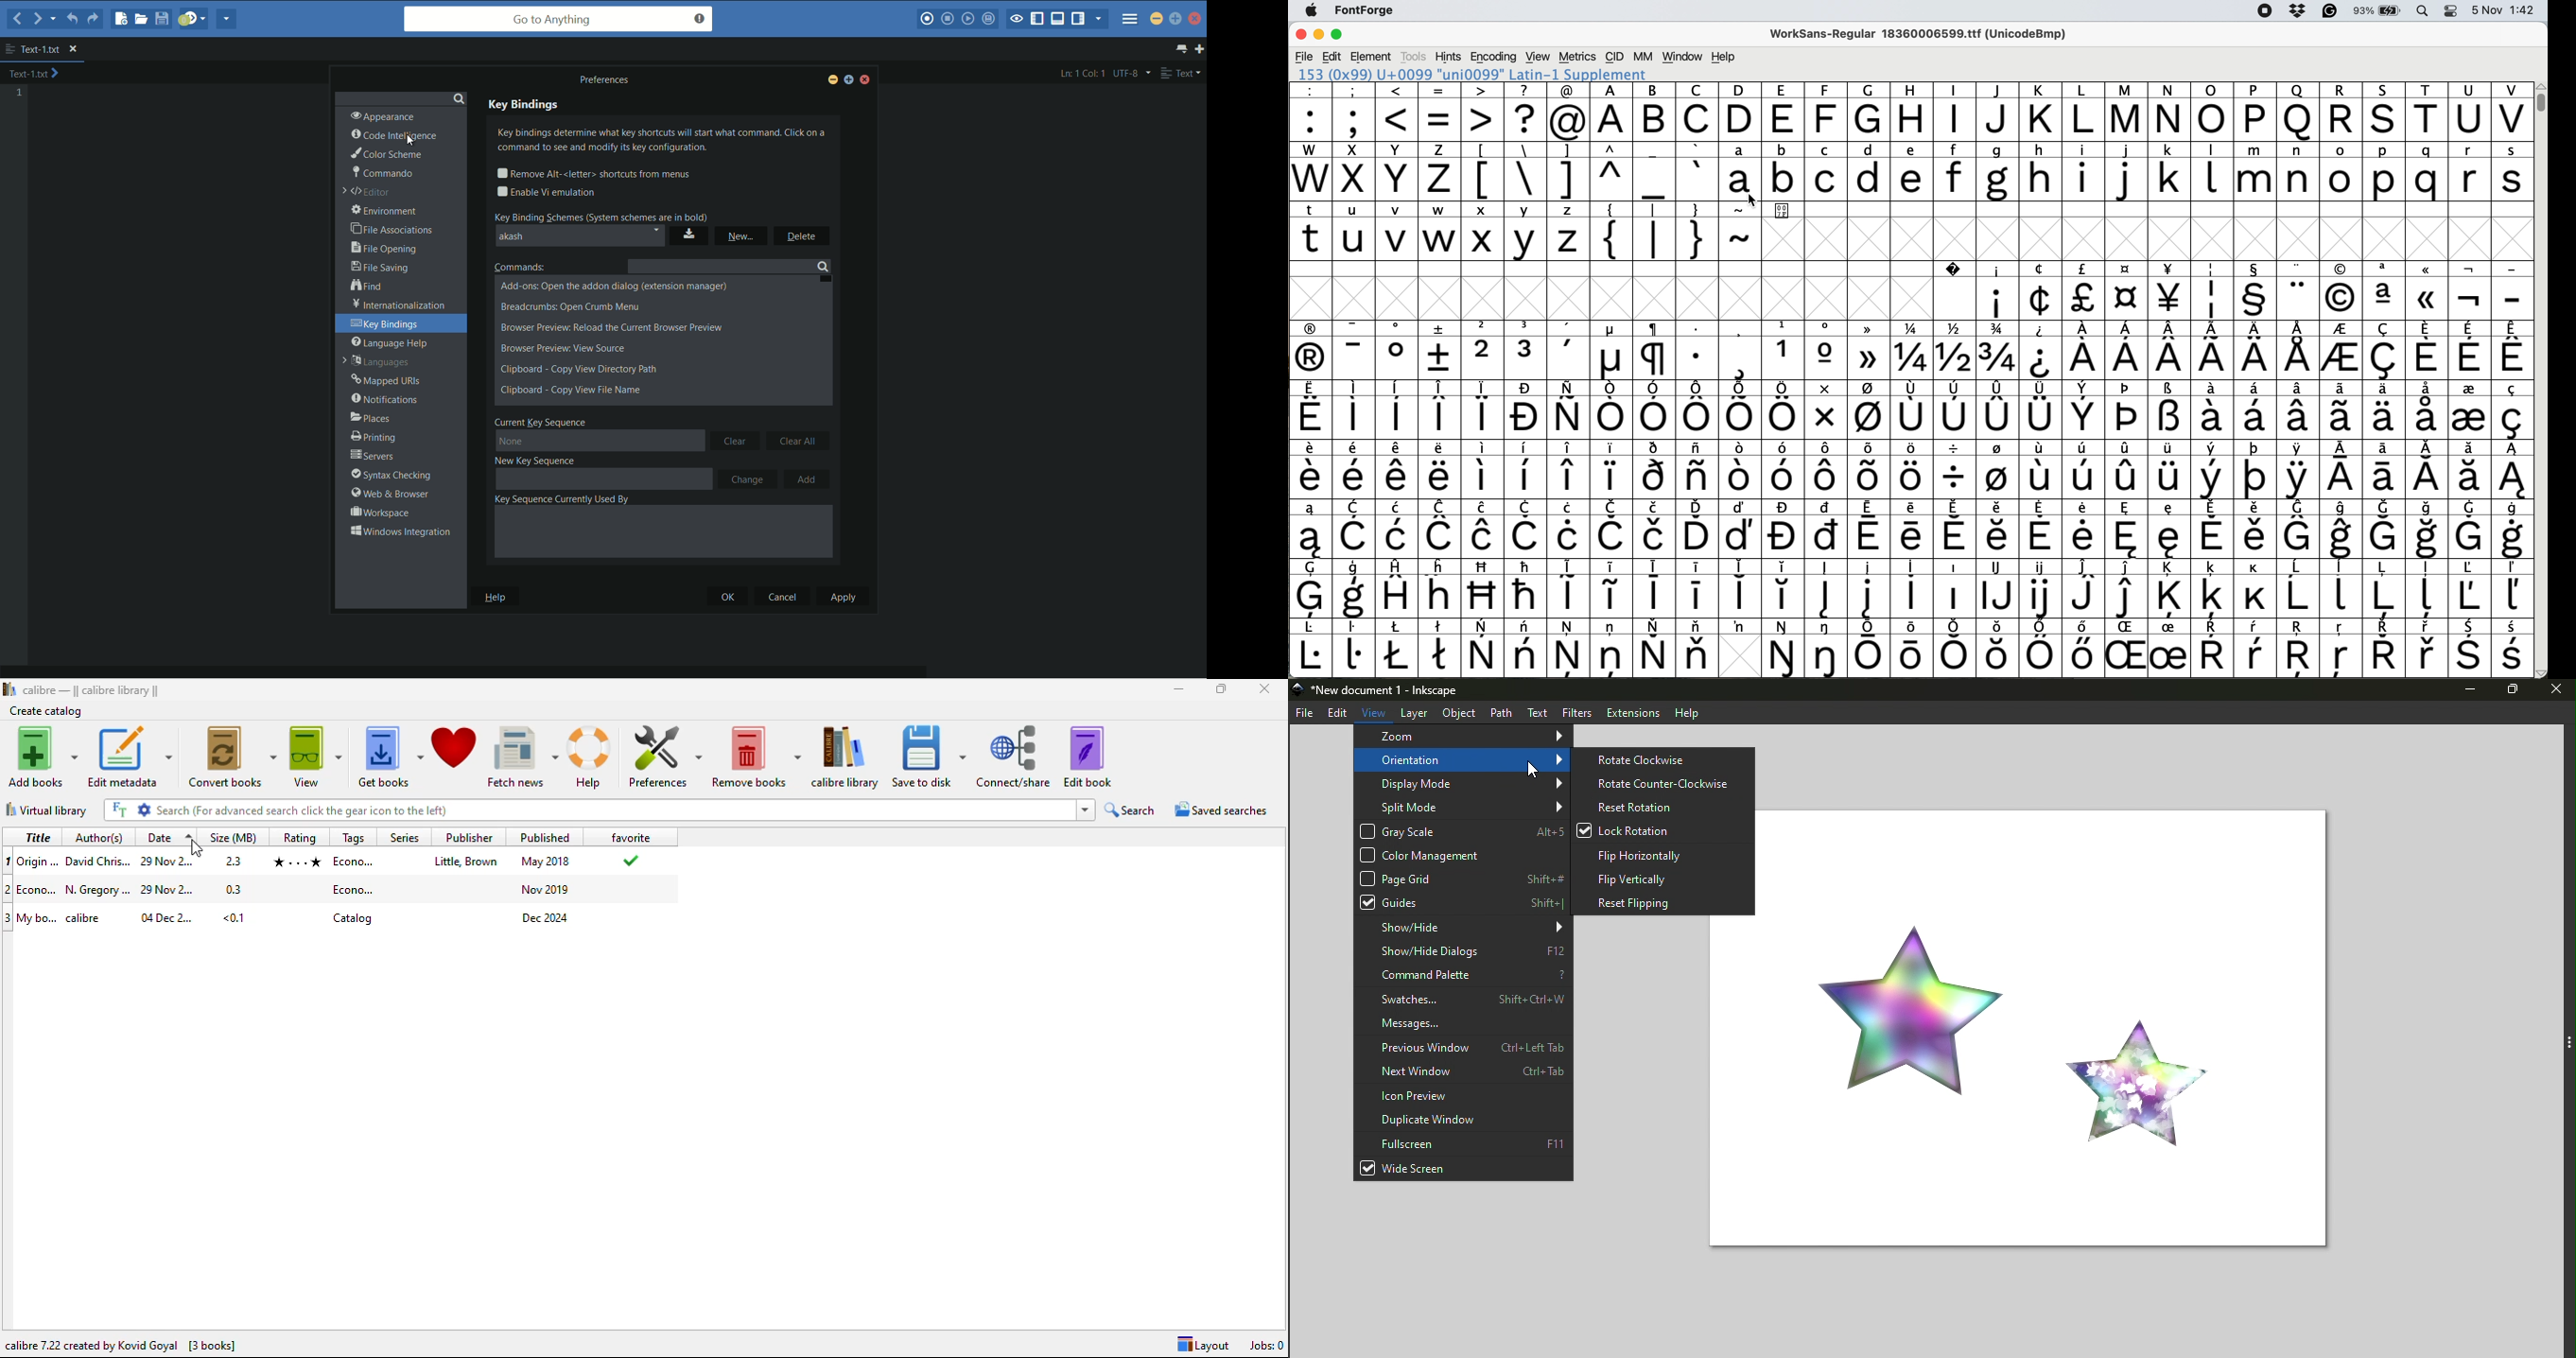 The image size is (2576, 1372). Describe the element at coordinates (2329, 13) in the screenshot. I see `grammarly` at that location.